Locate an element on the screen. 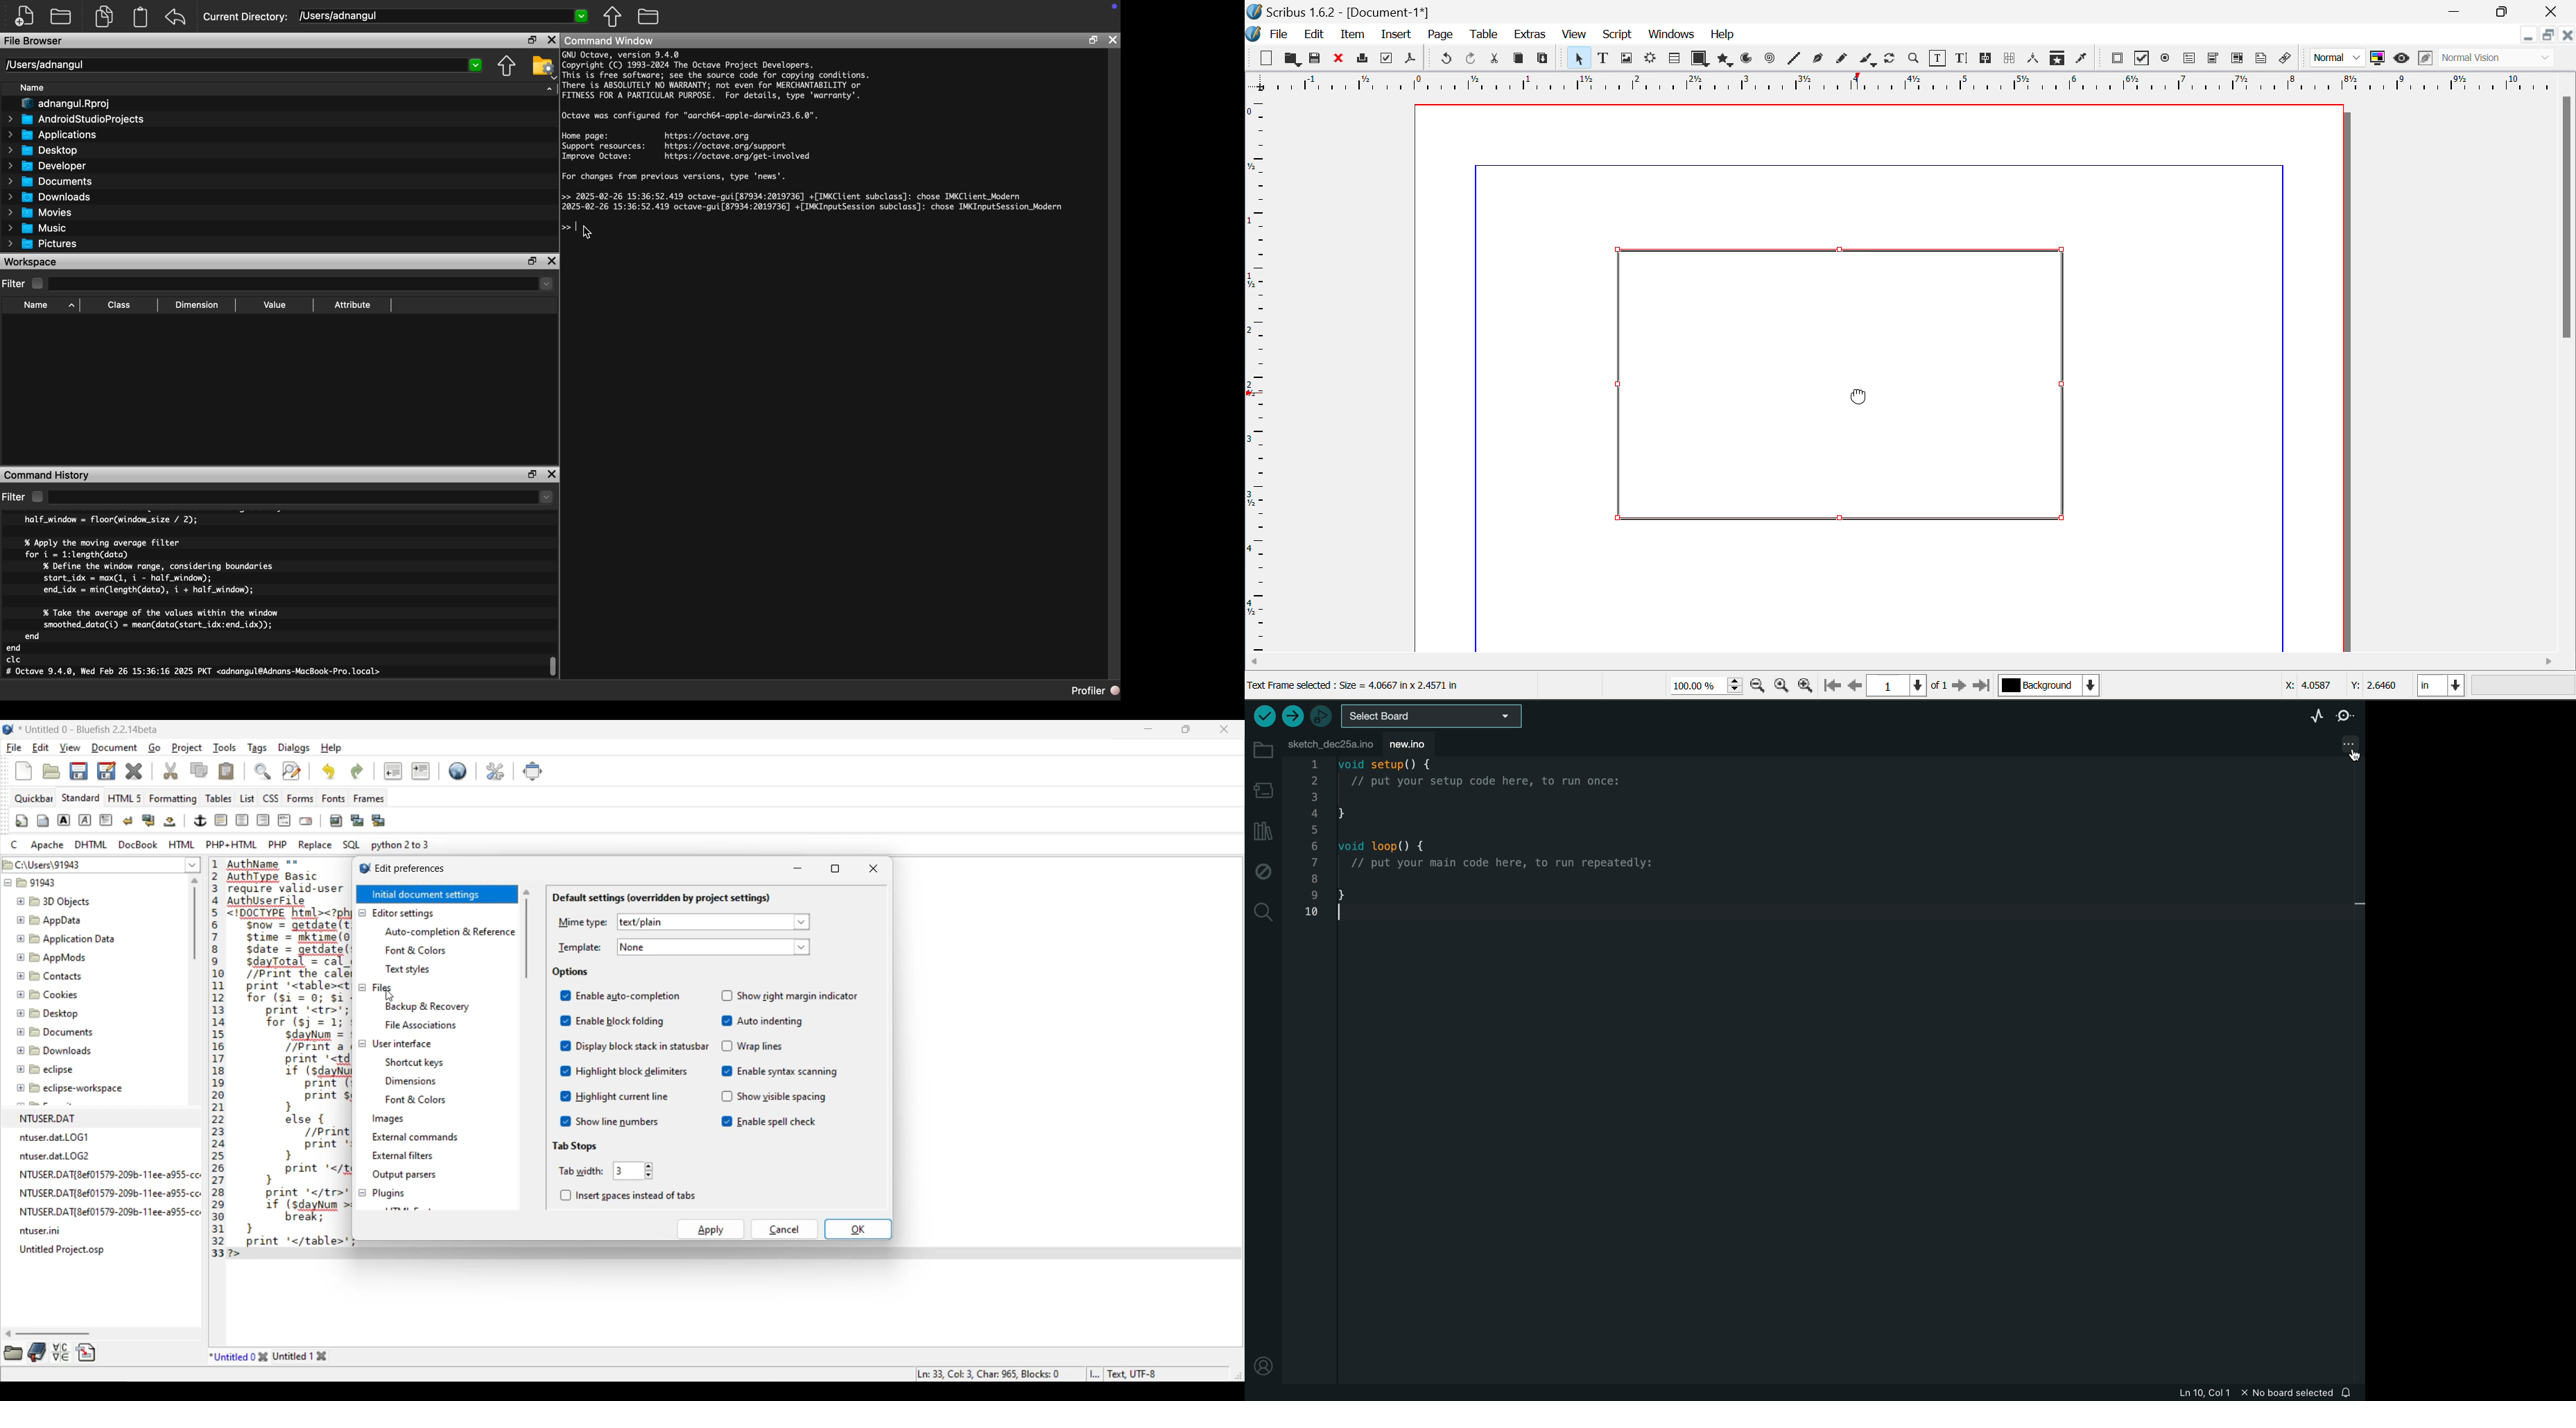 The width and height of the screenshot is (2576, 1428). Horizontal Page Margins is located at coordinates (1260, 377).